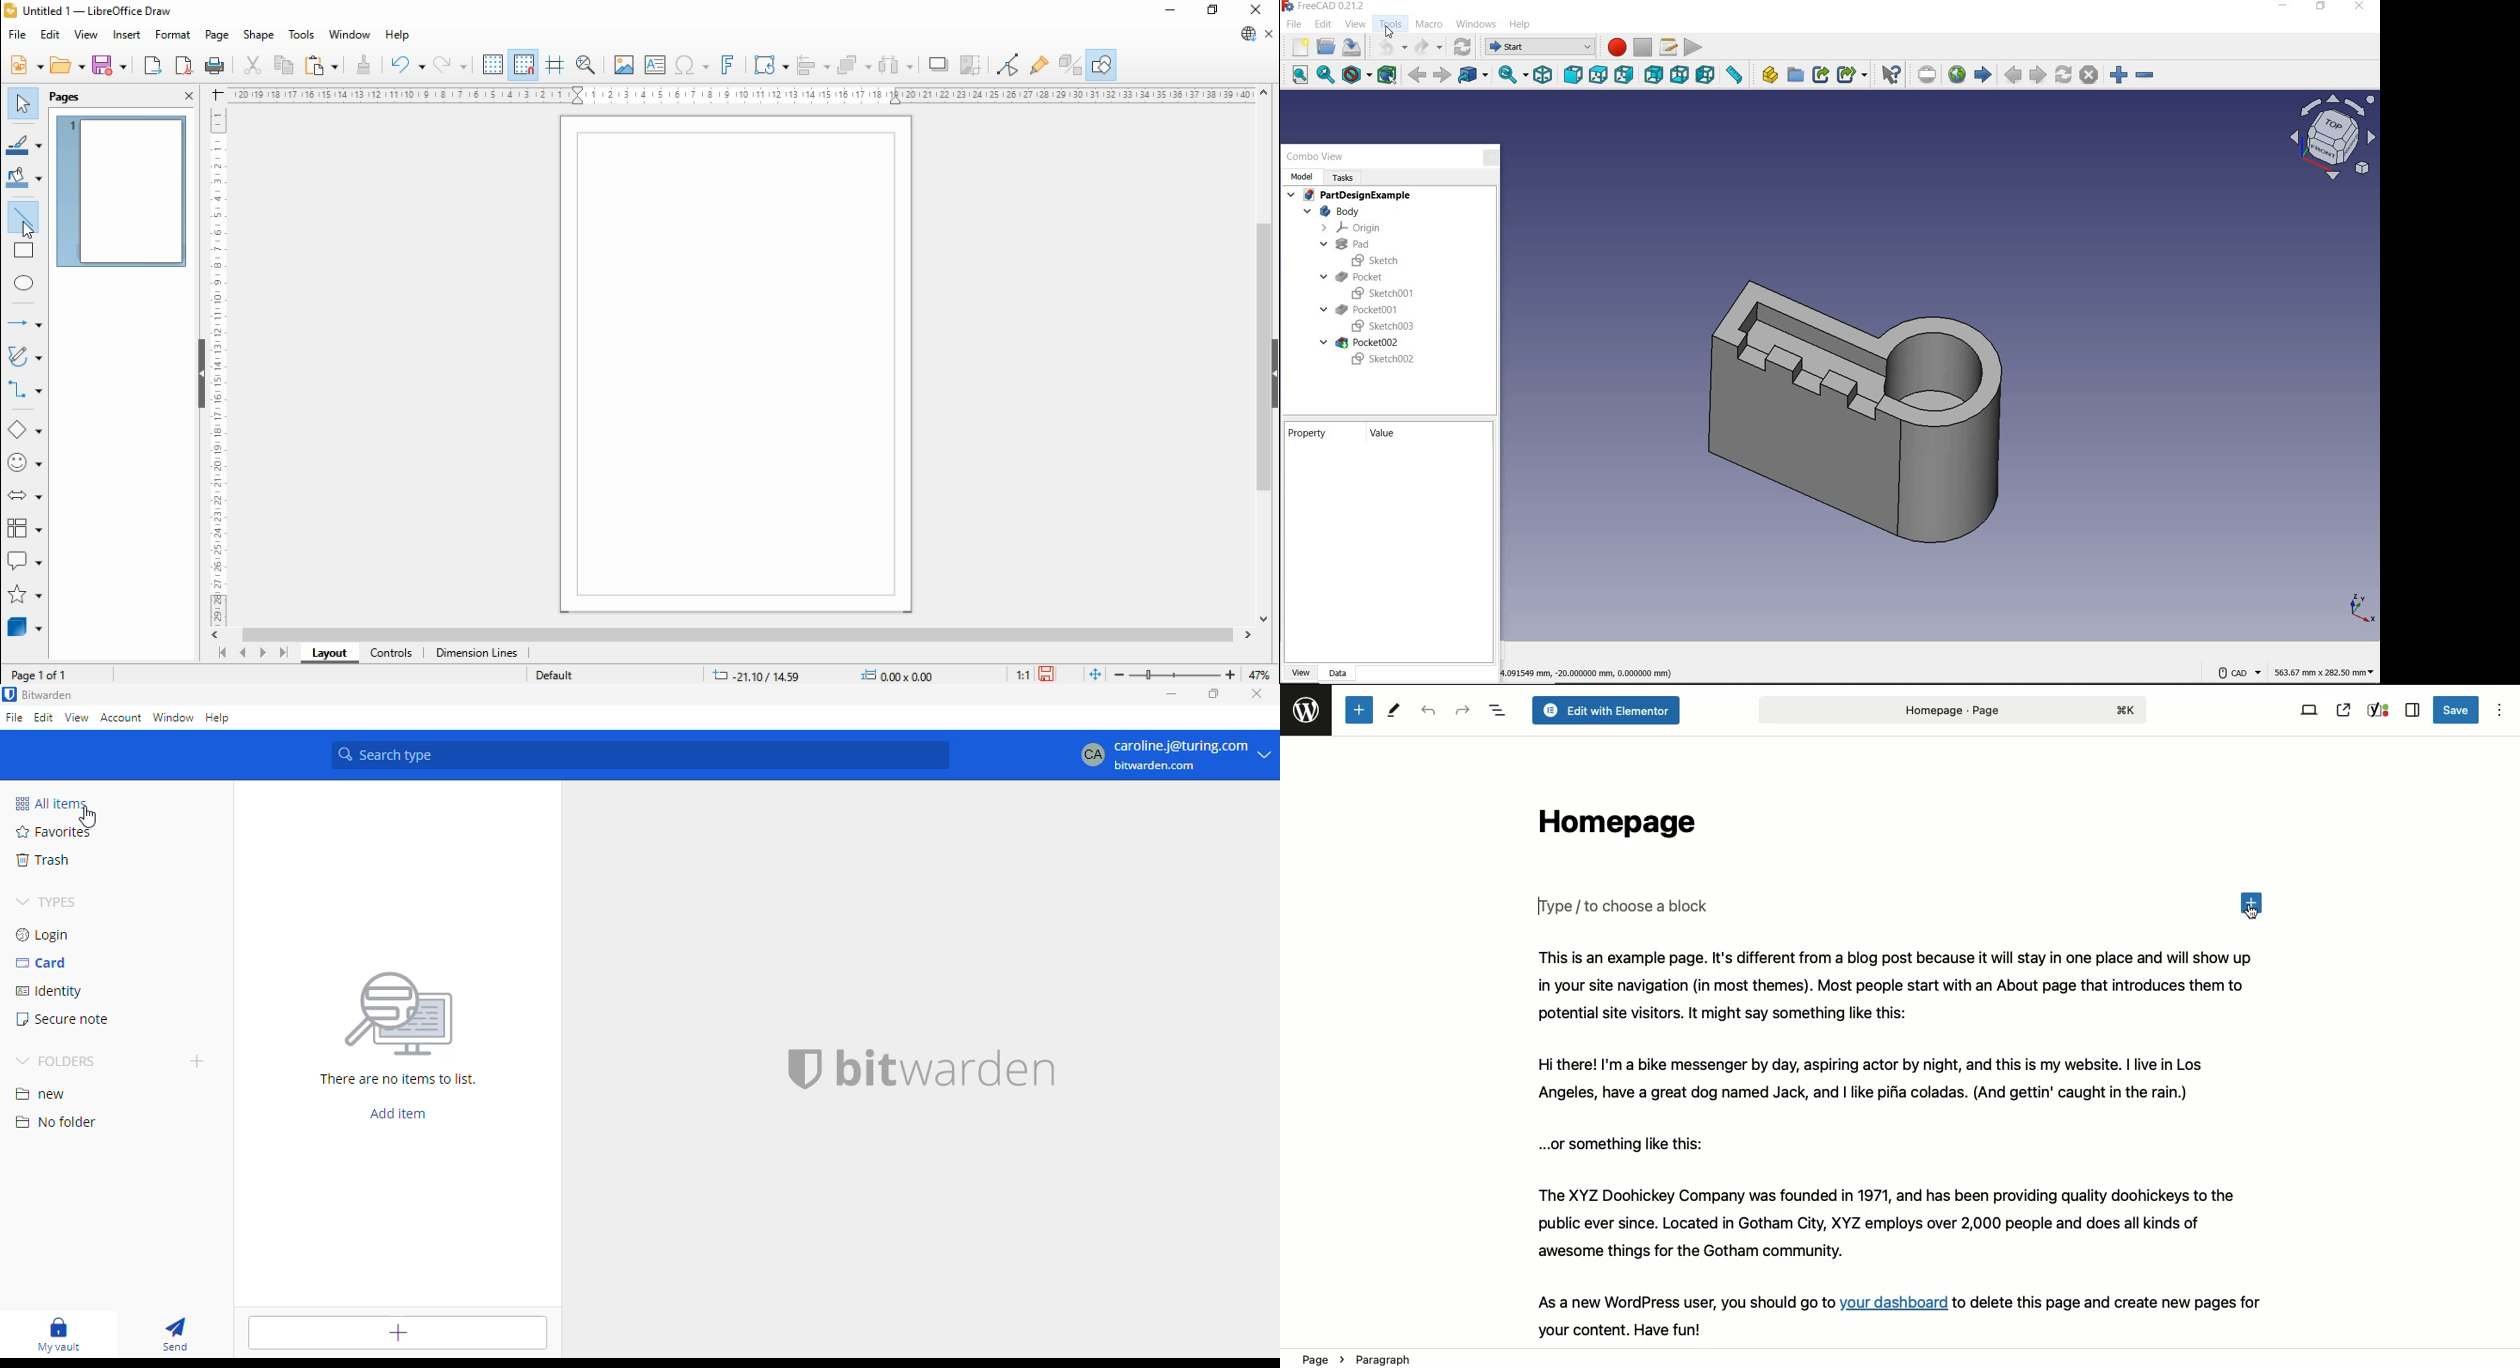 The height and width of the screenshot is (1372, 2520). I want to click on show glue point functions, so click(1038, 64).